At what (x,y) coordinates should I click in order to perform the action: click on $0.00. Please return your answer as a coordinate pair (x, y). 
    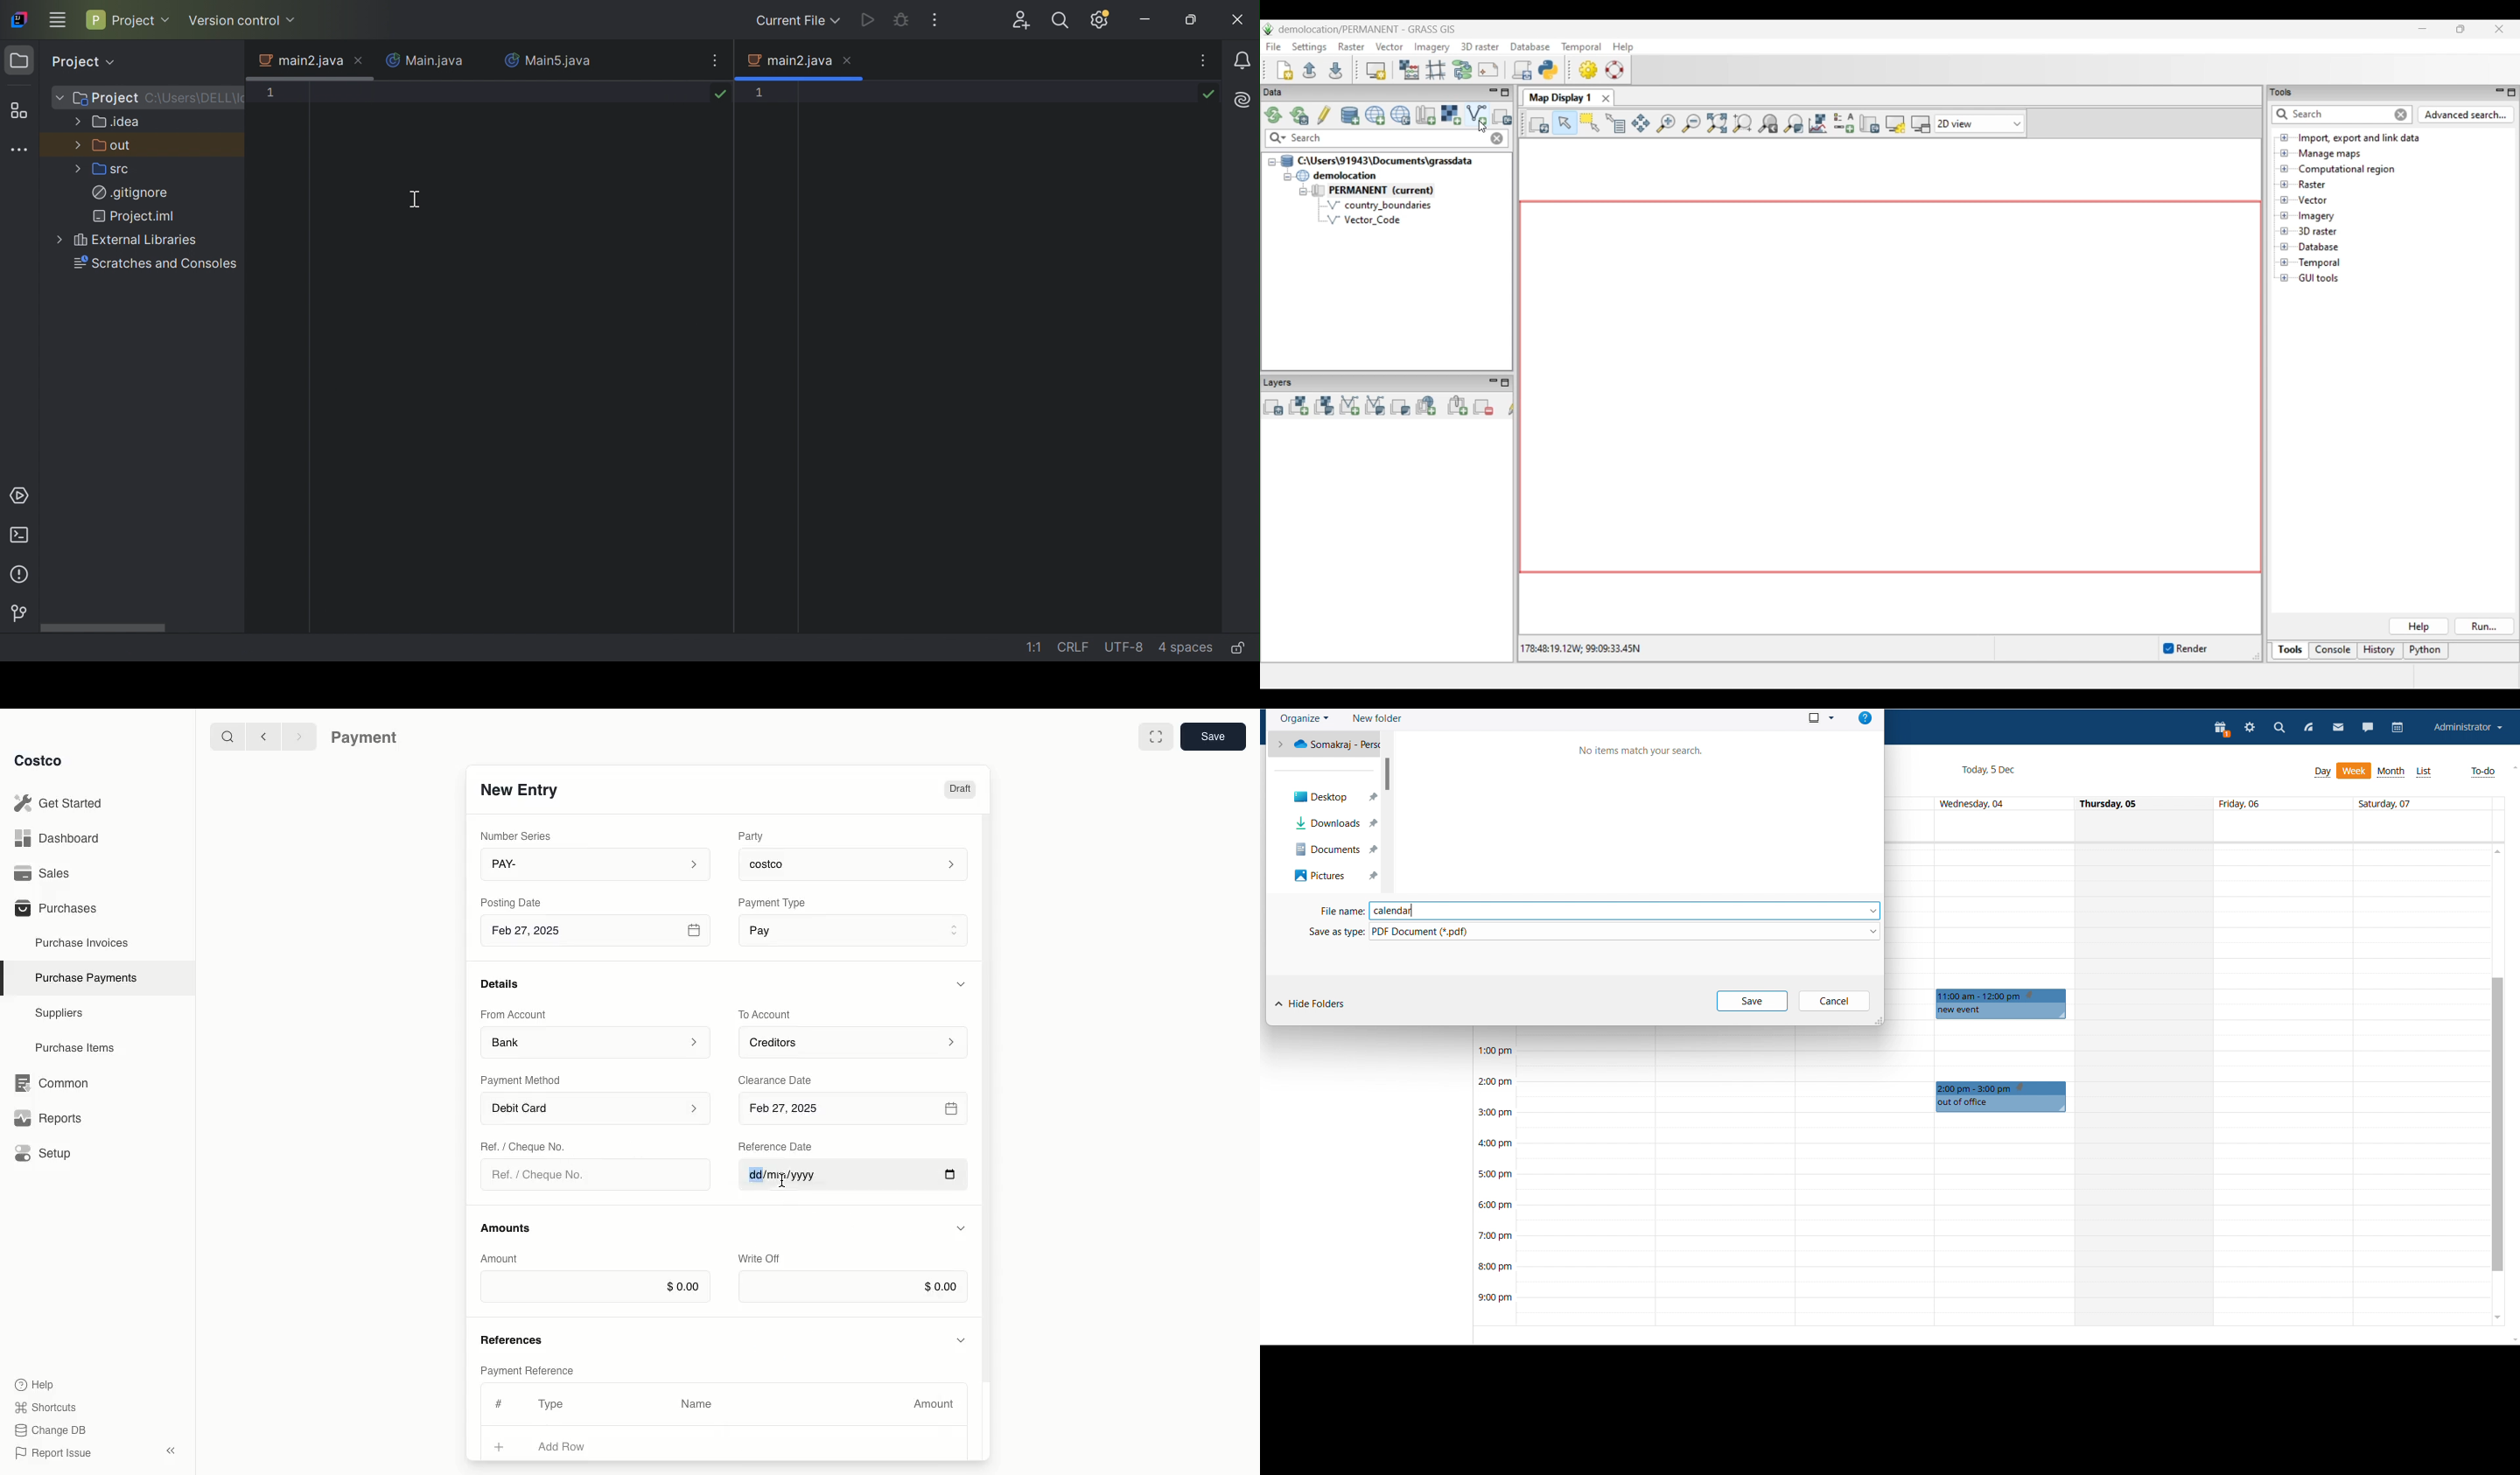
    Looking at the image, I should click on (853, 1287).